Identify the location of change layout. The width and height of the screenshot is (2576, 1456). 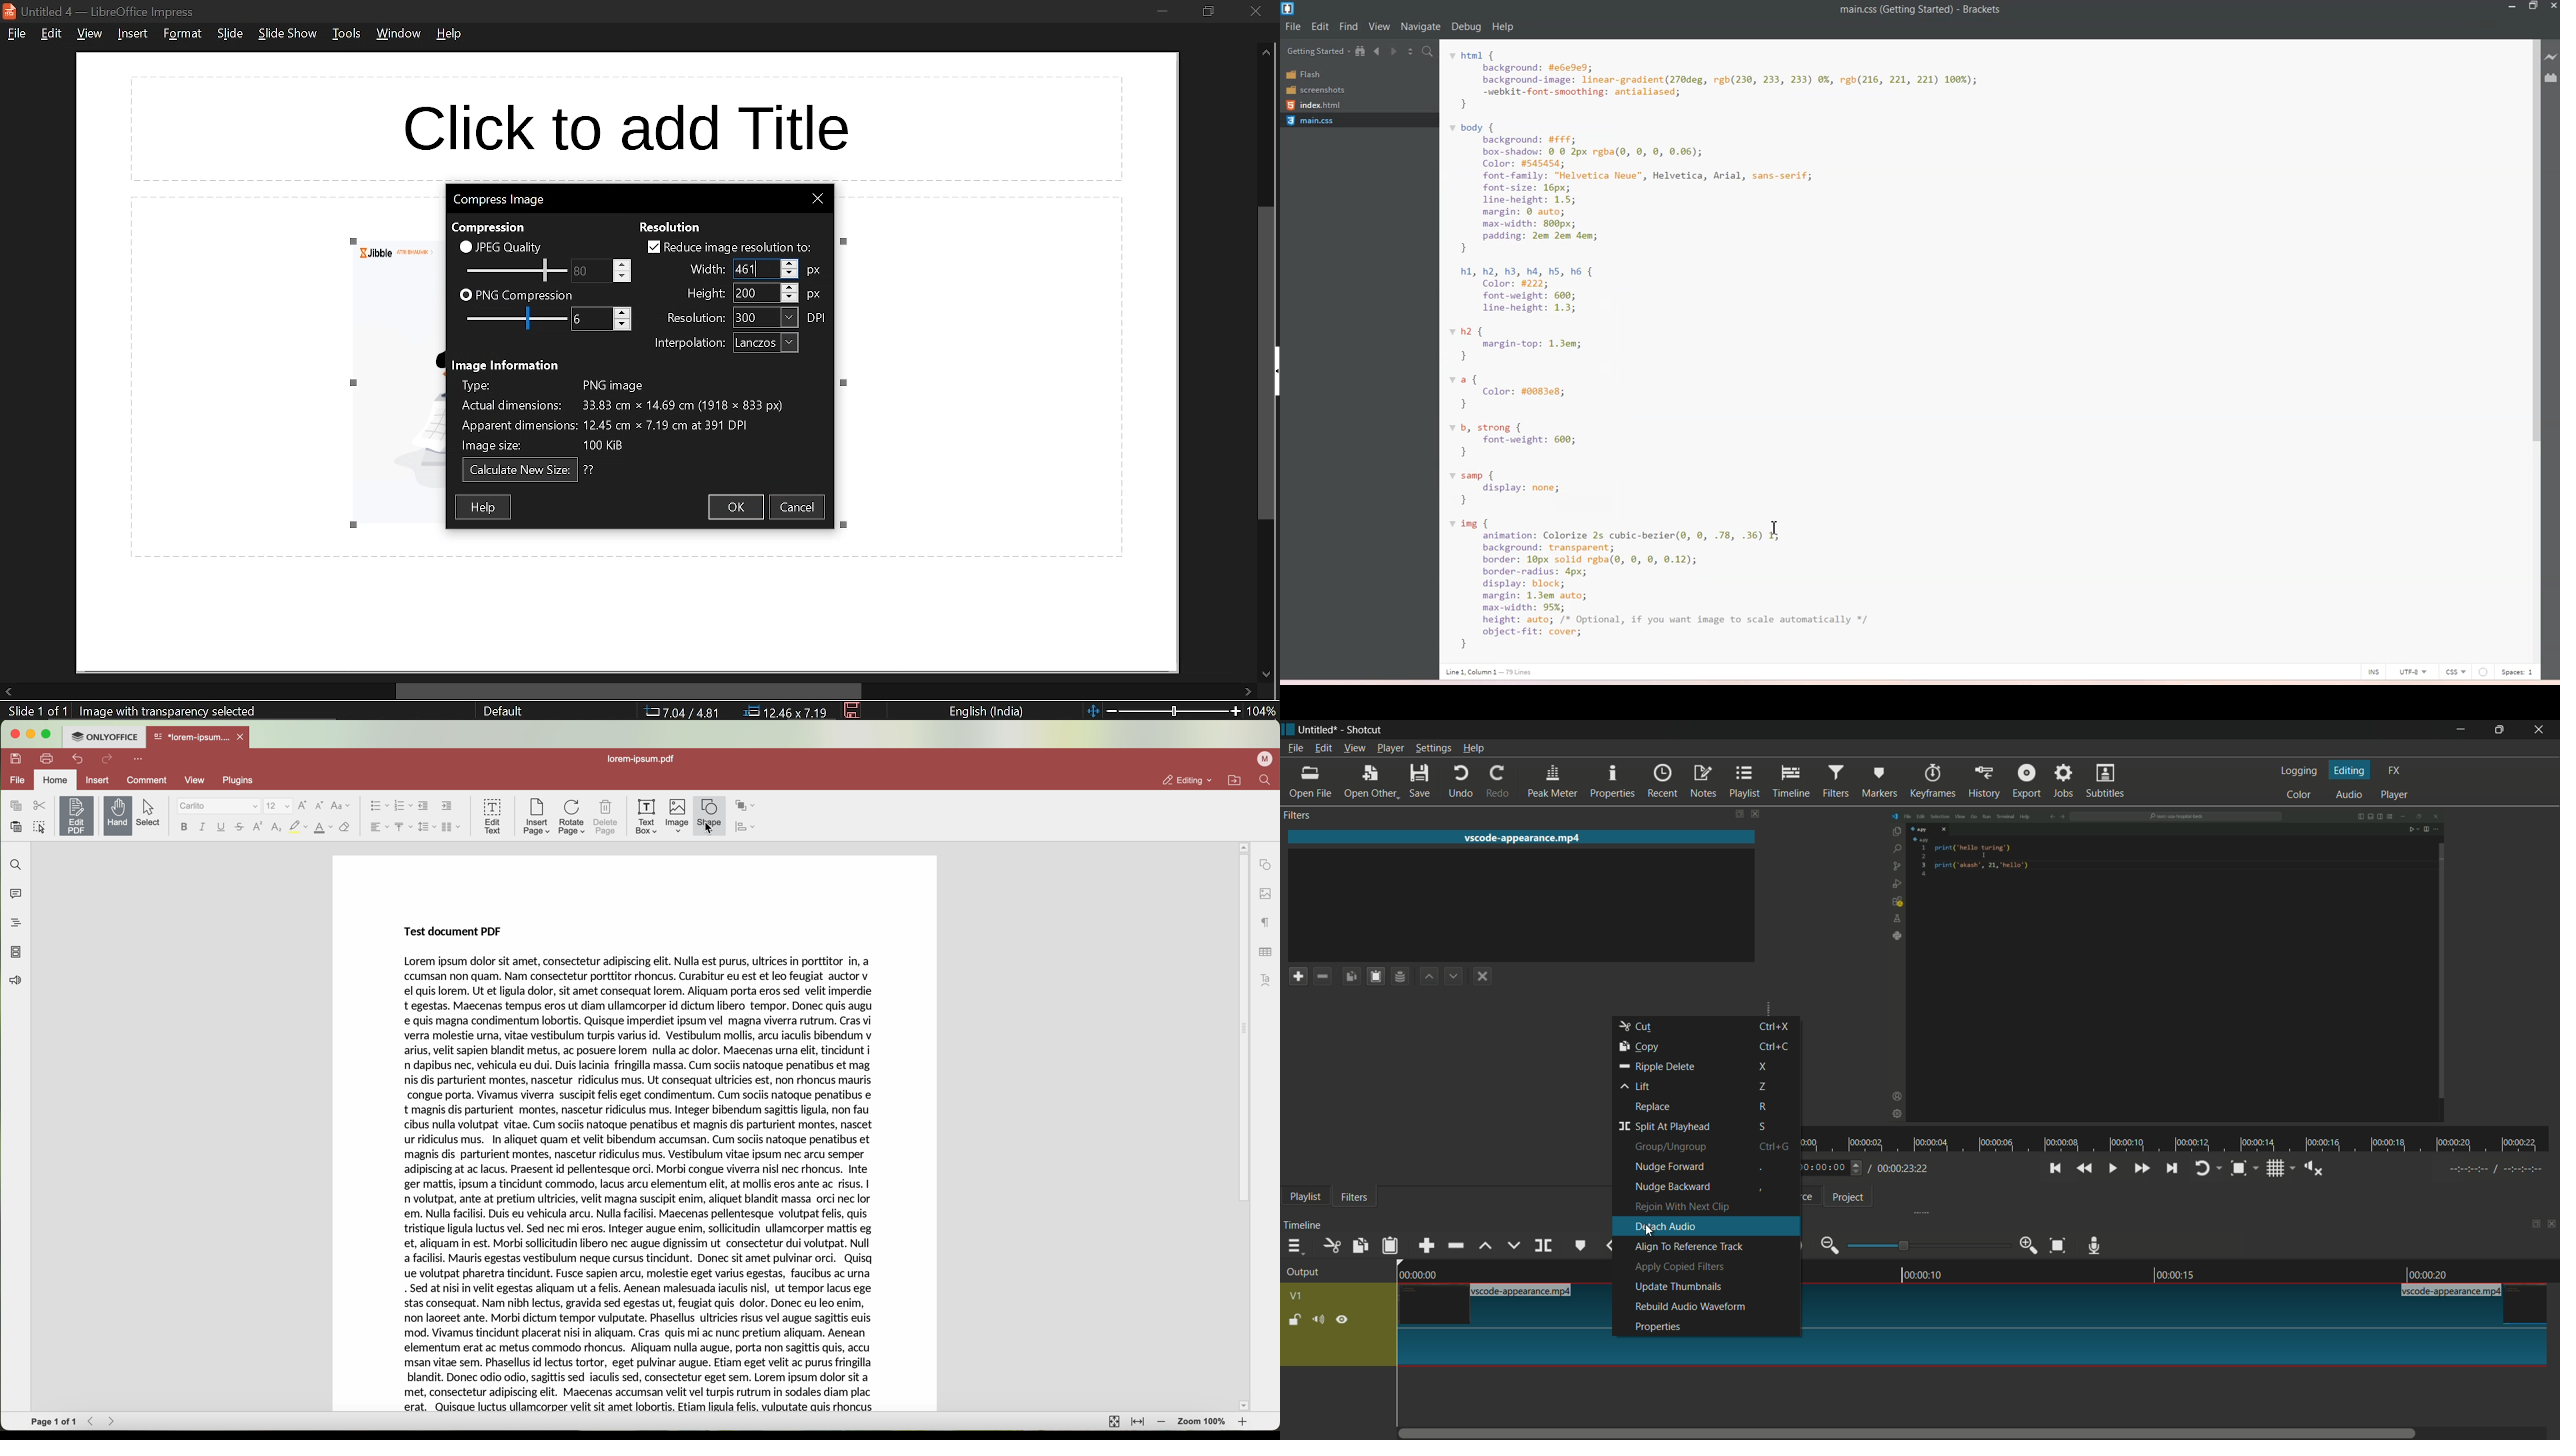
(2531, 1223).